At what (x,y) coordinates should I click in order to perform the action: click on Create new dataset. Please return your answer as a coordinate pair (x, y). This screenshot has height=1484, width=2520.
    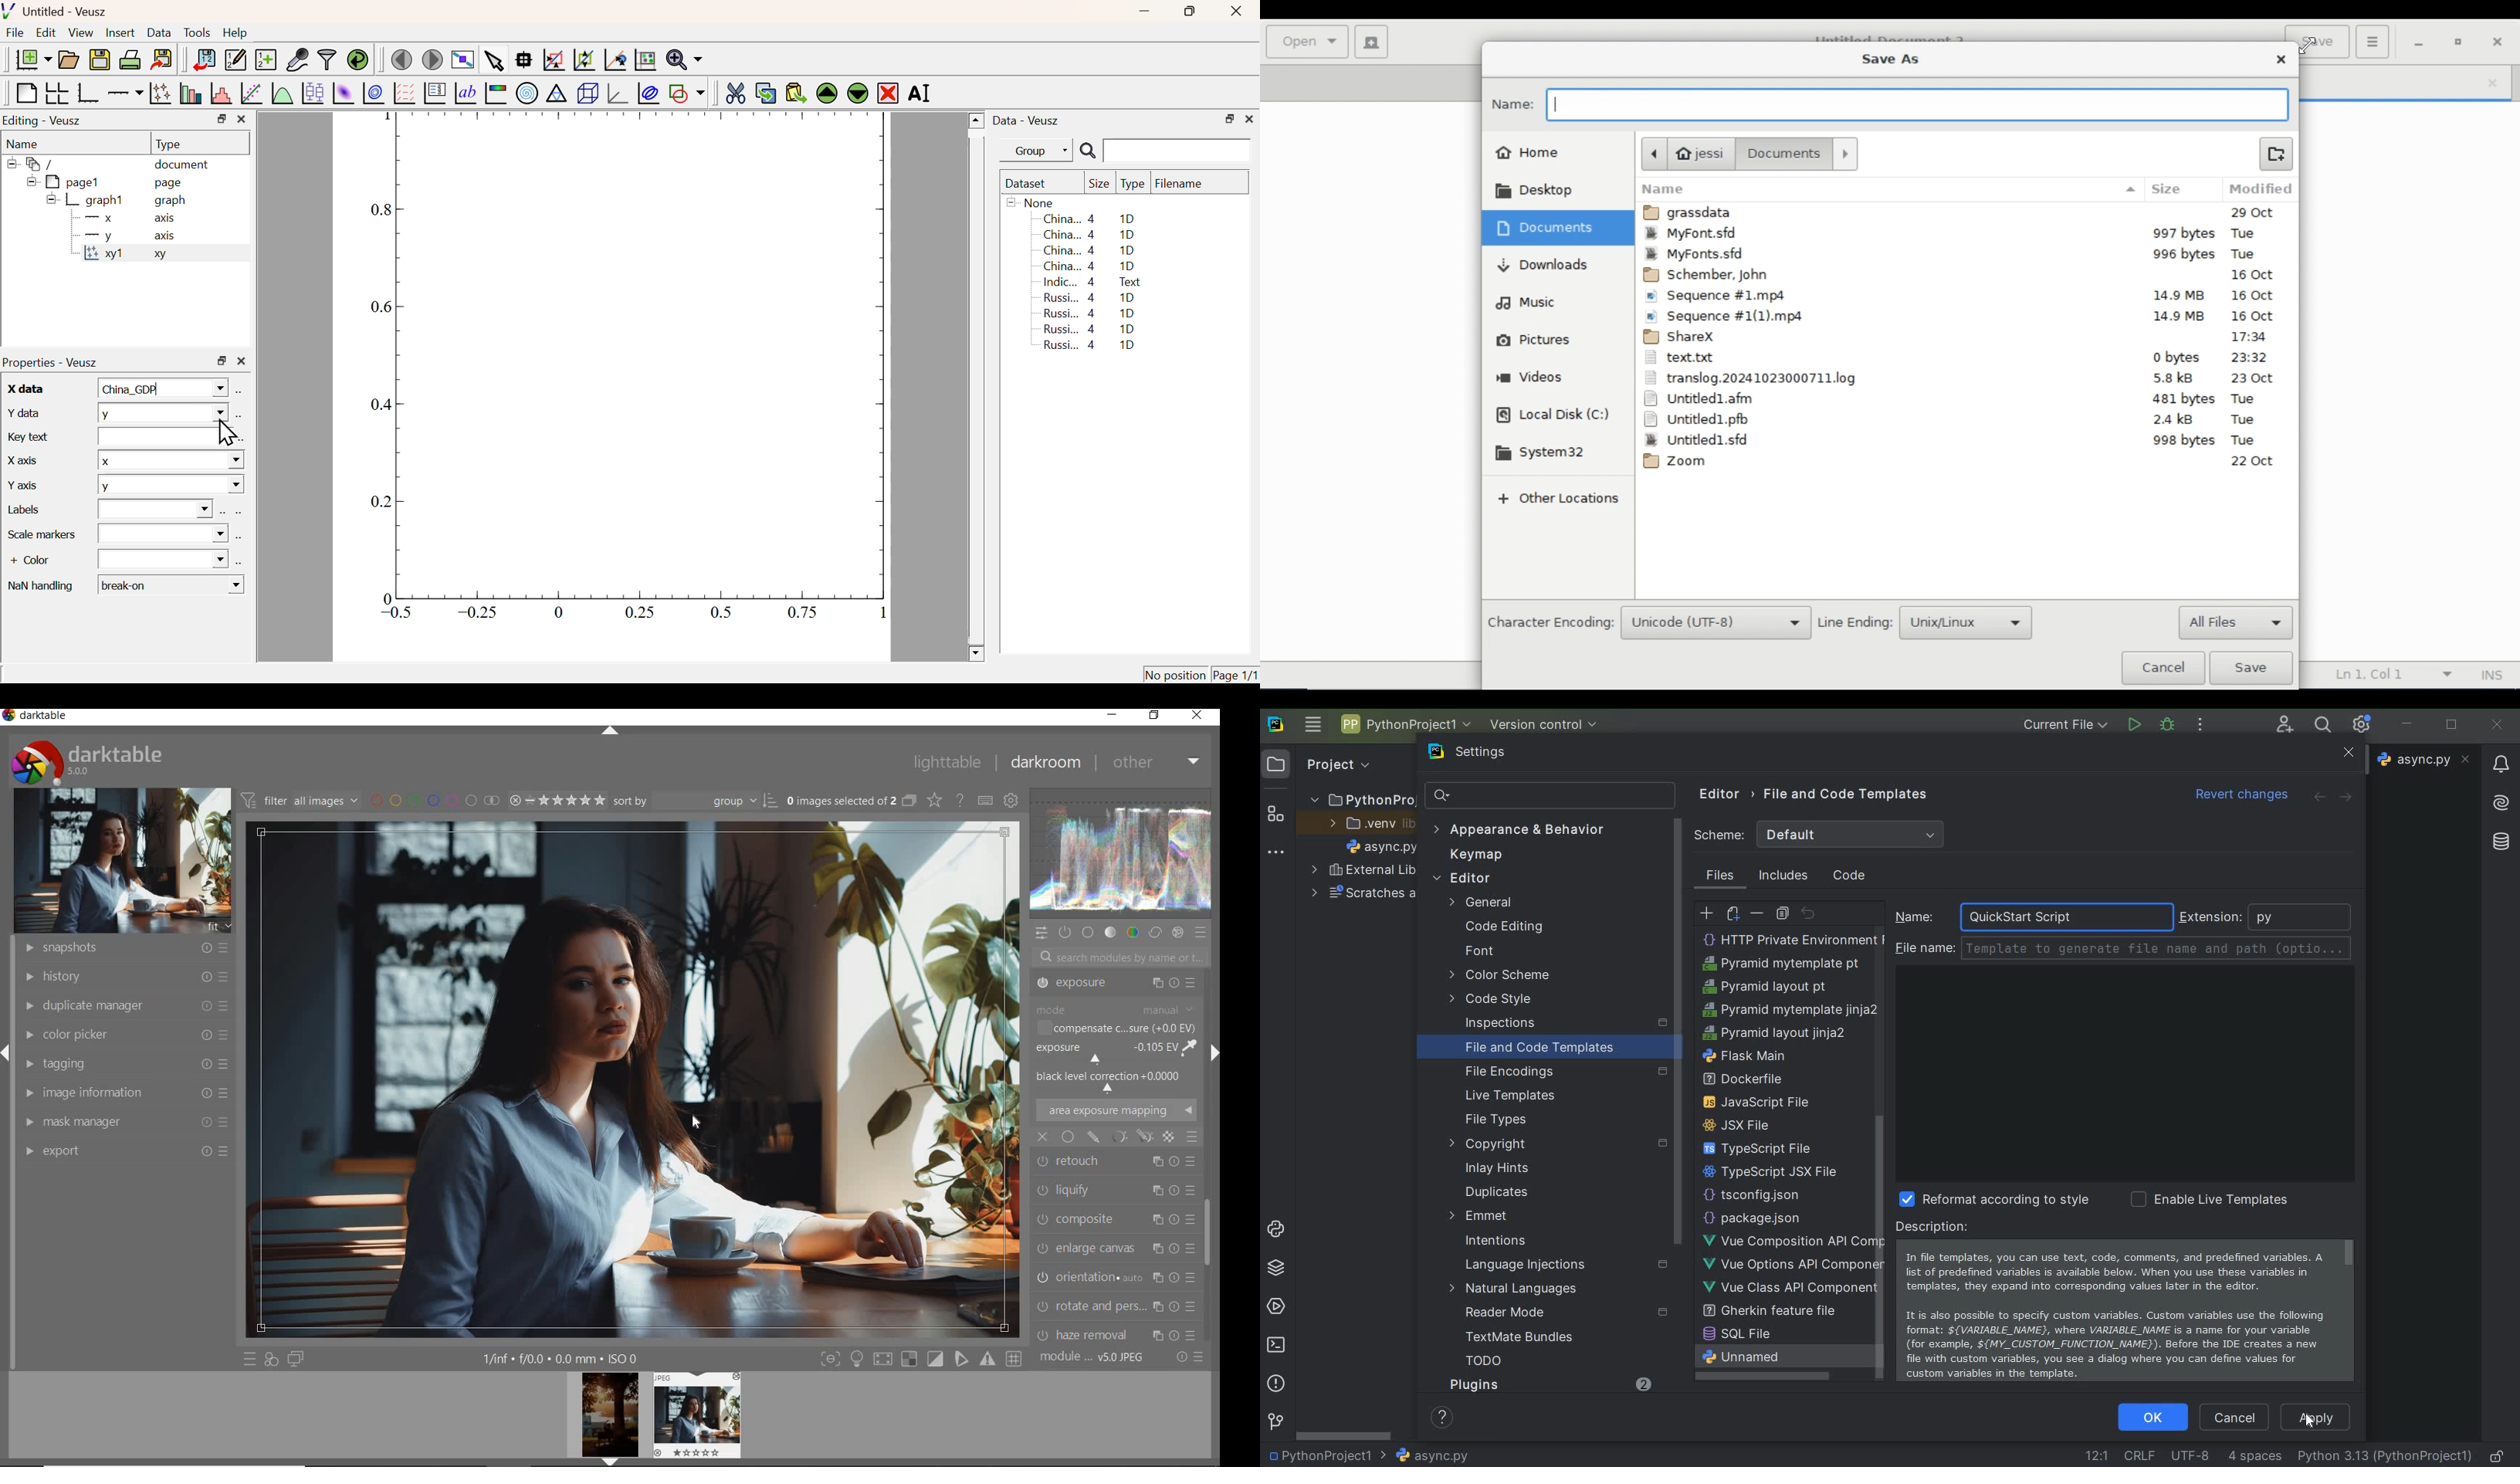
    Looking at the image, I should click on (265, 61).